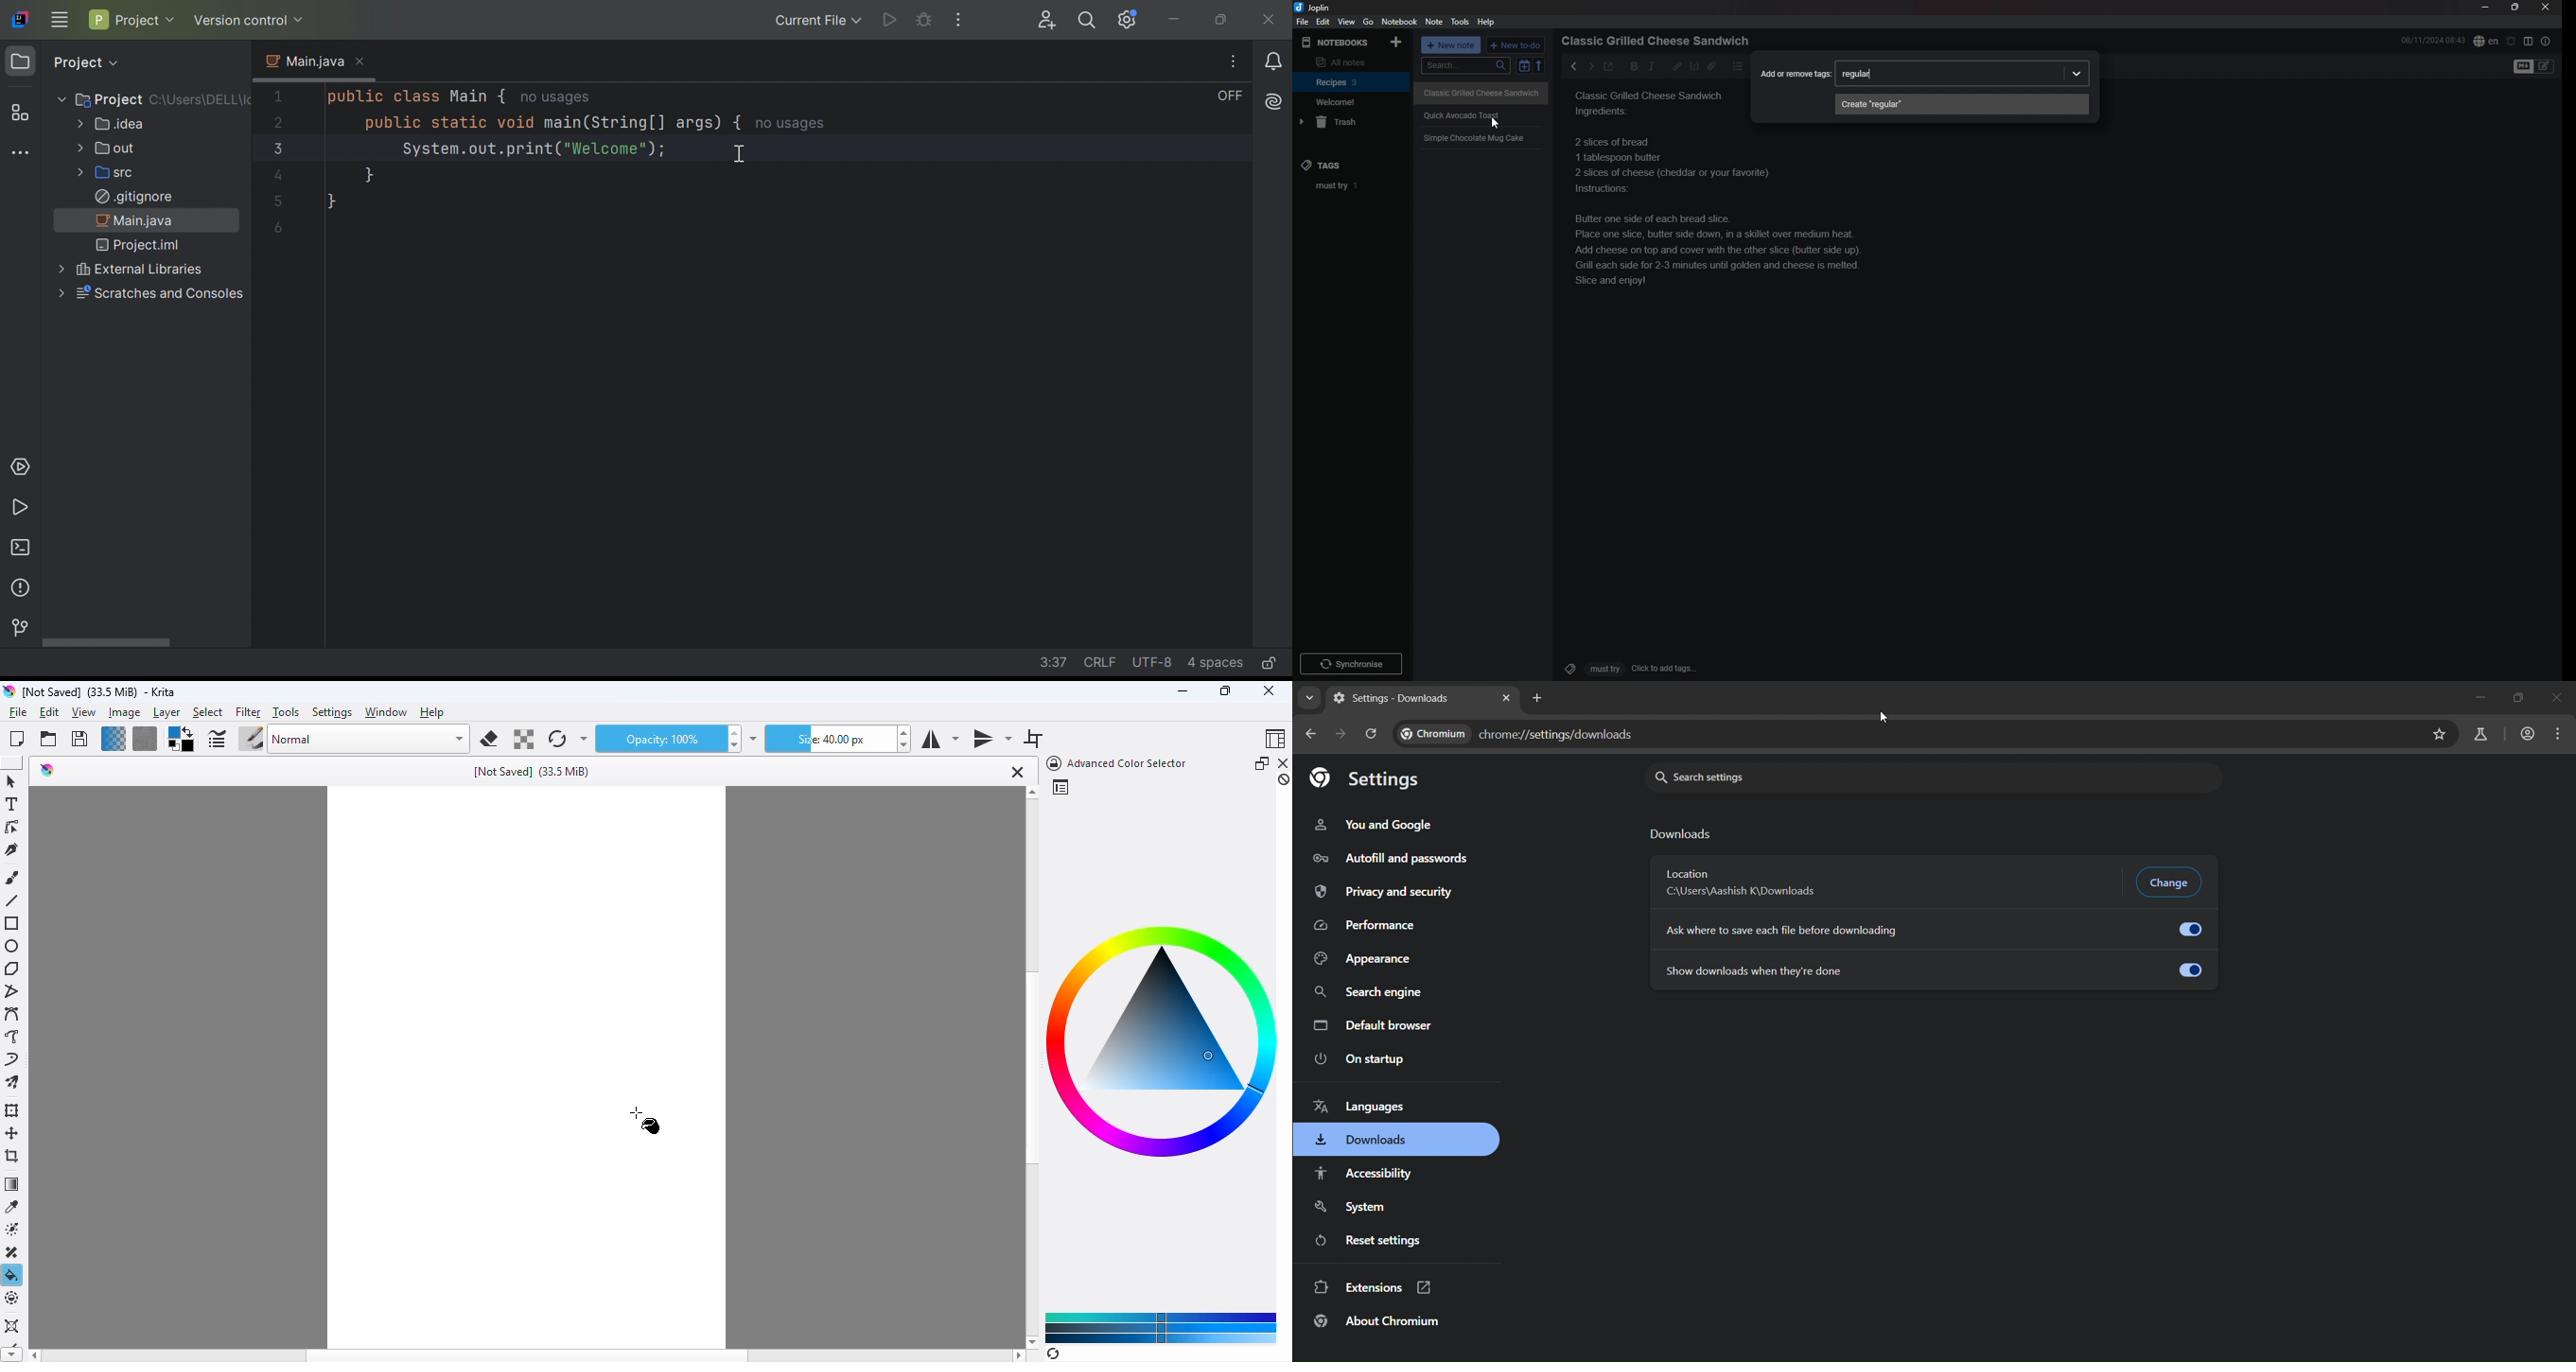 This screenshot has height=1372, width=2576. What do you see at coordinates (84, 713) in the screenshot?
I see `view` at bounding box center [84, 713].